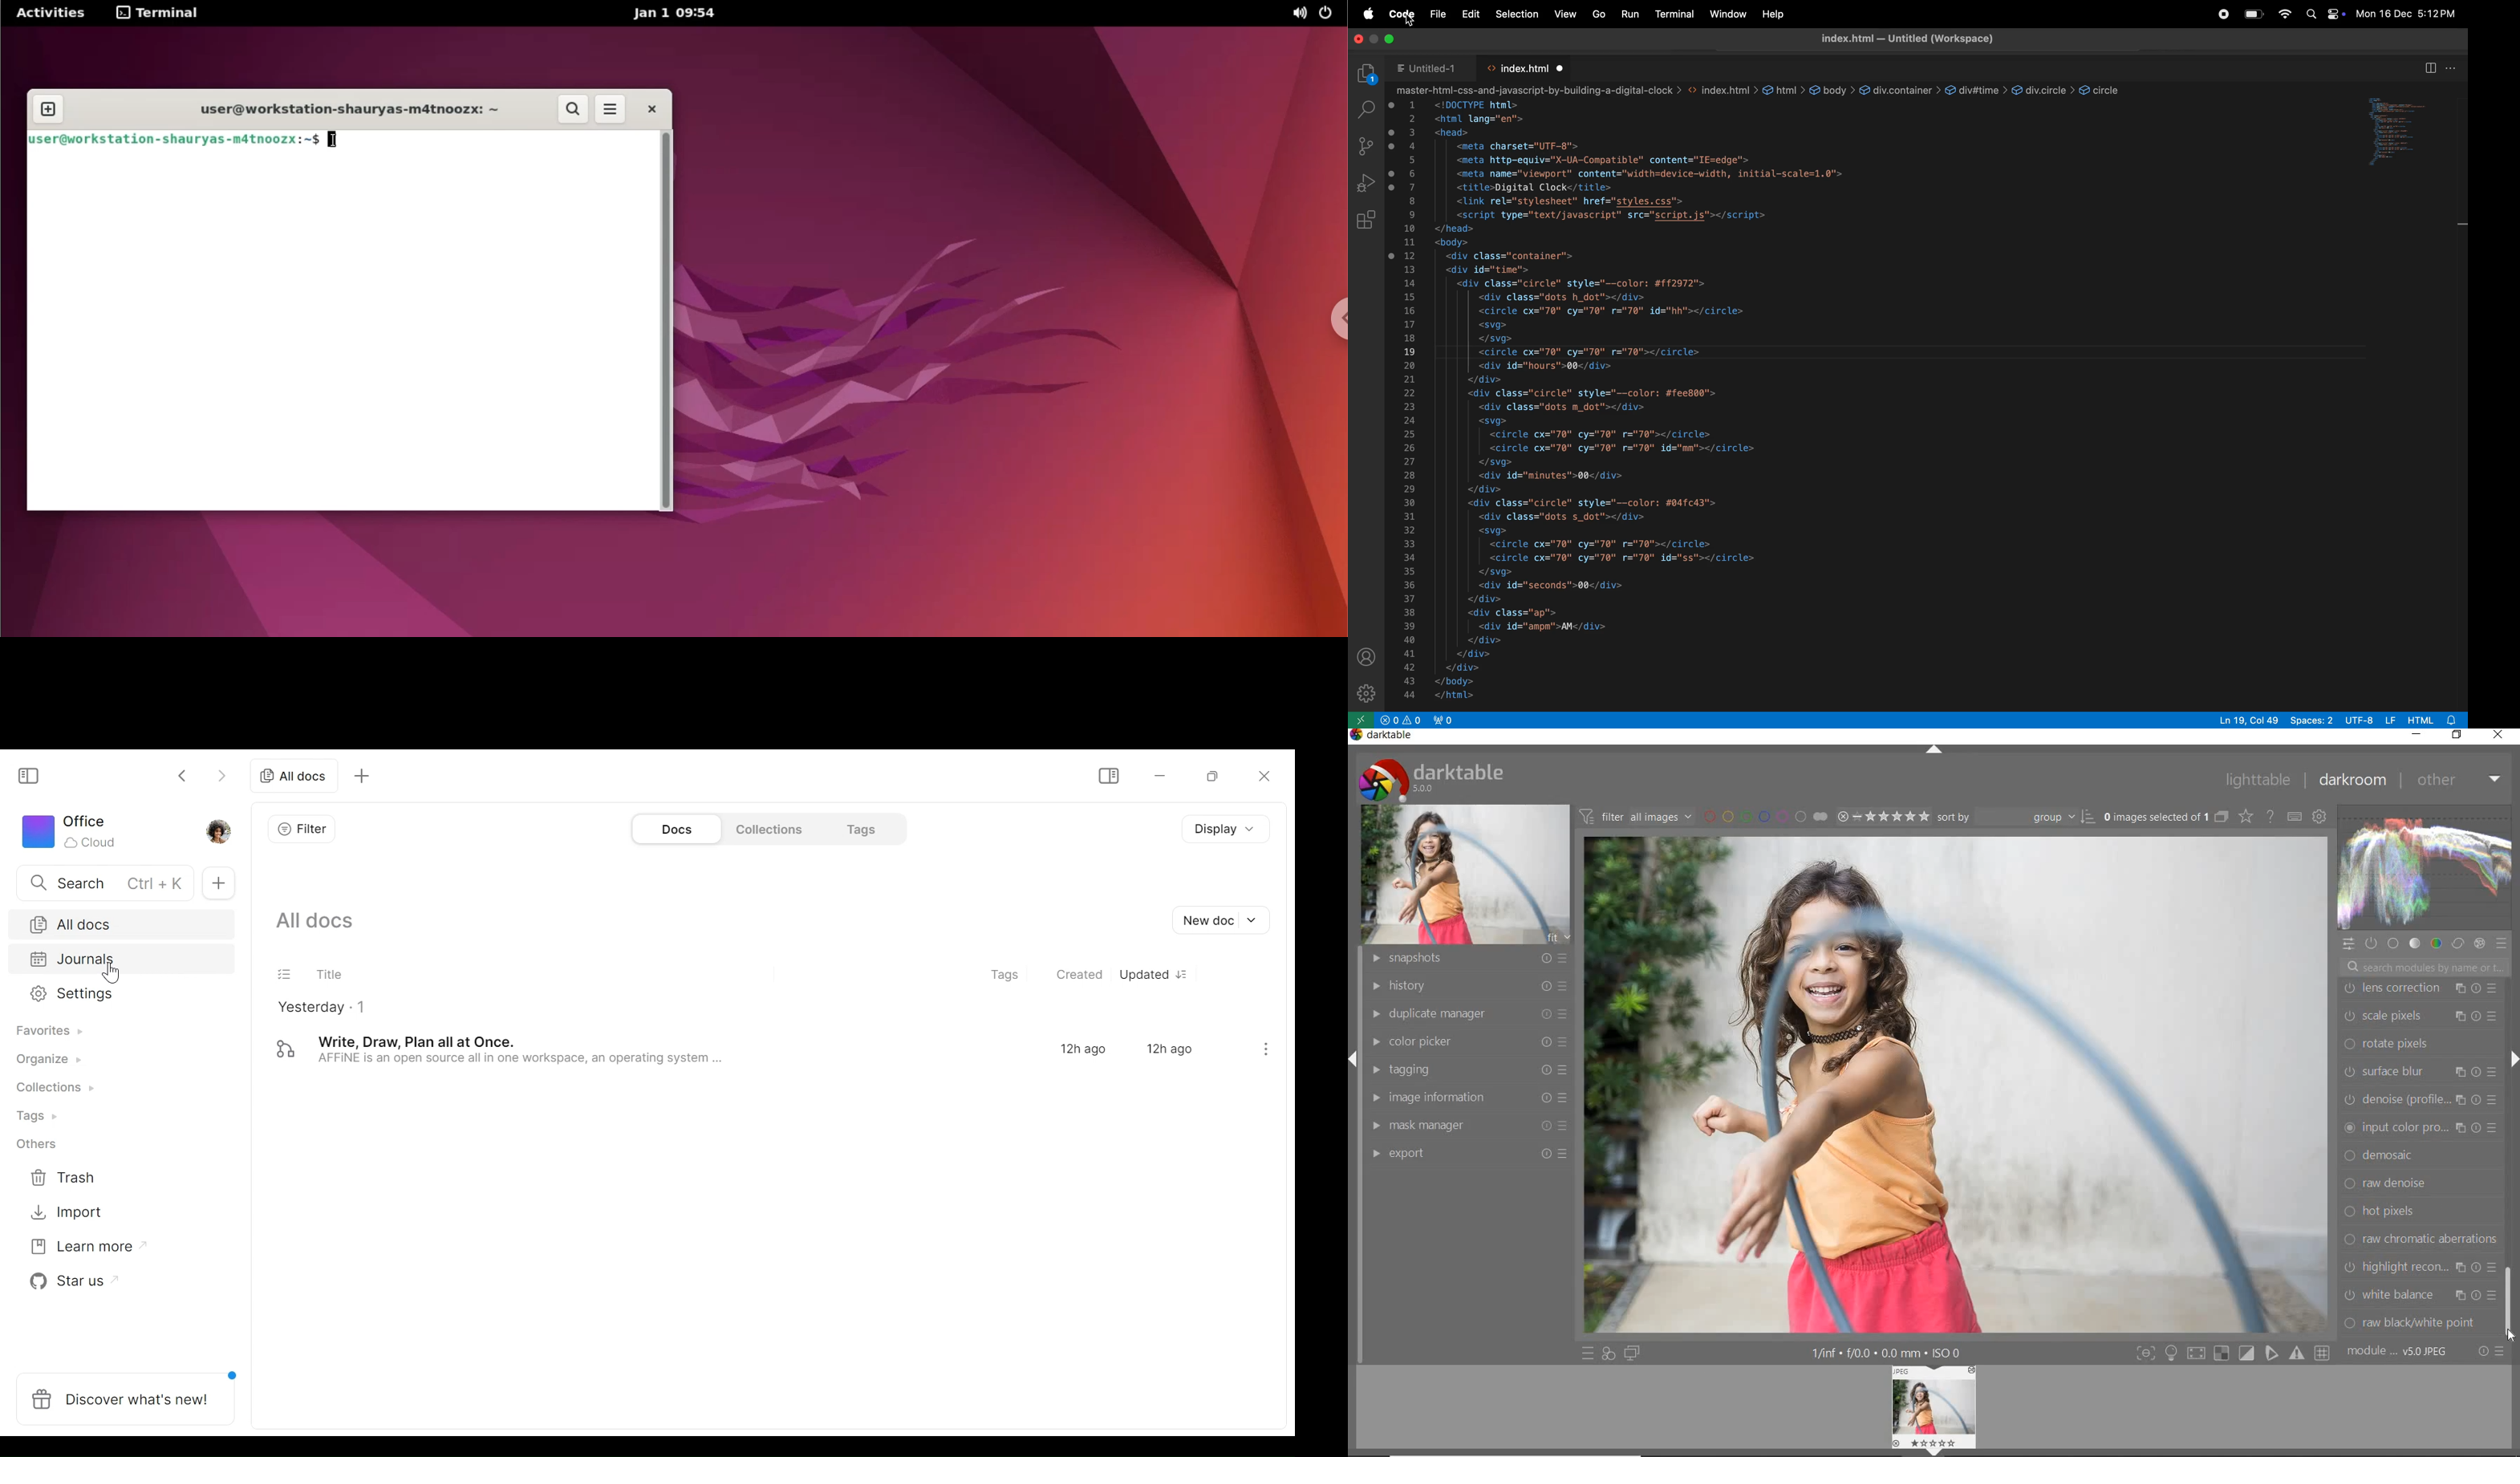 This screenshot has width=2520, height=1484. I want to click on monochrome, so click(2423, 1243).